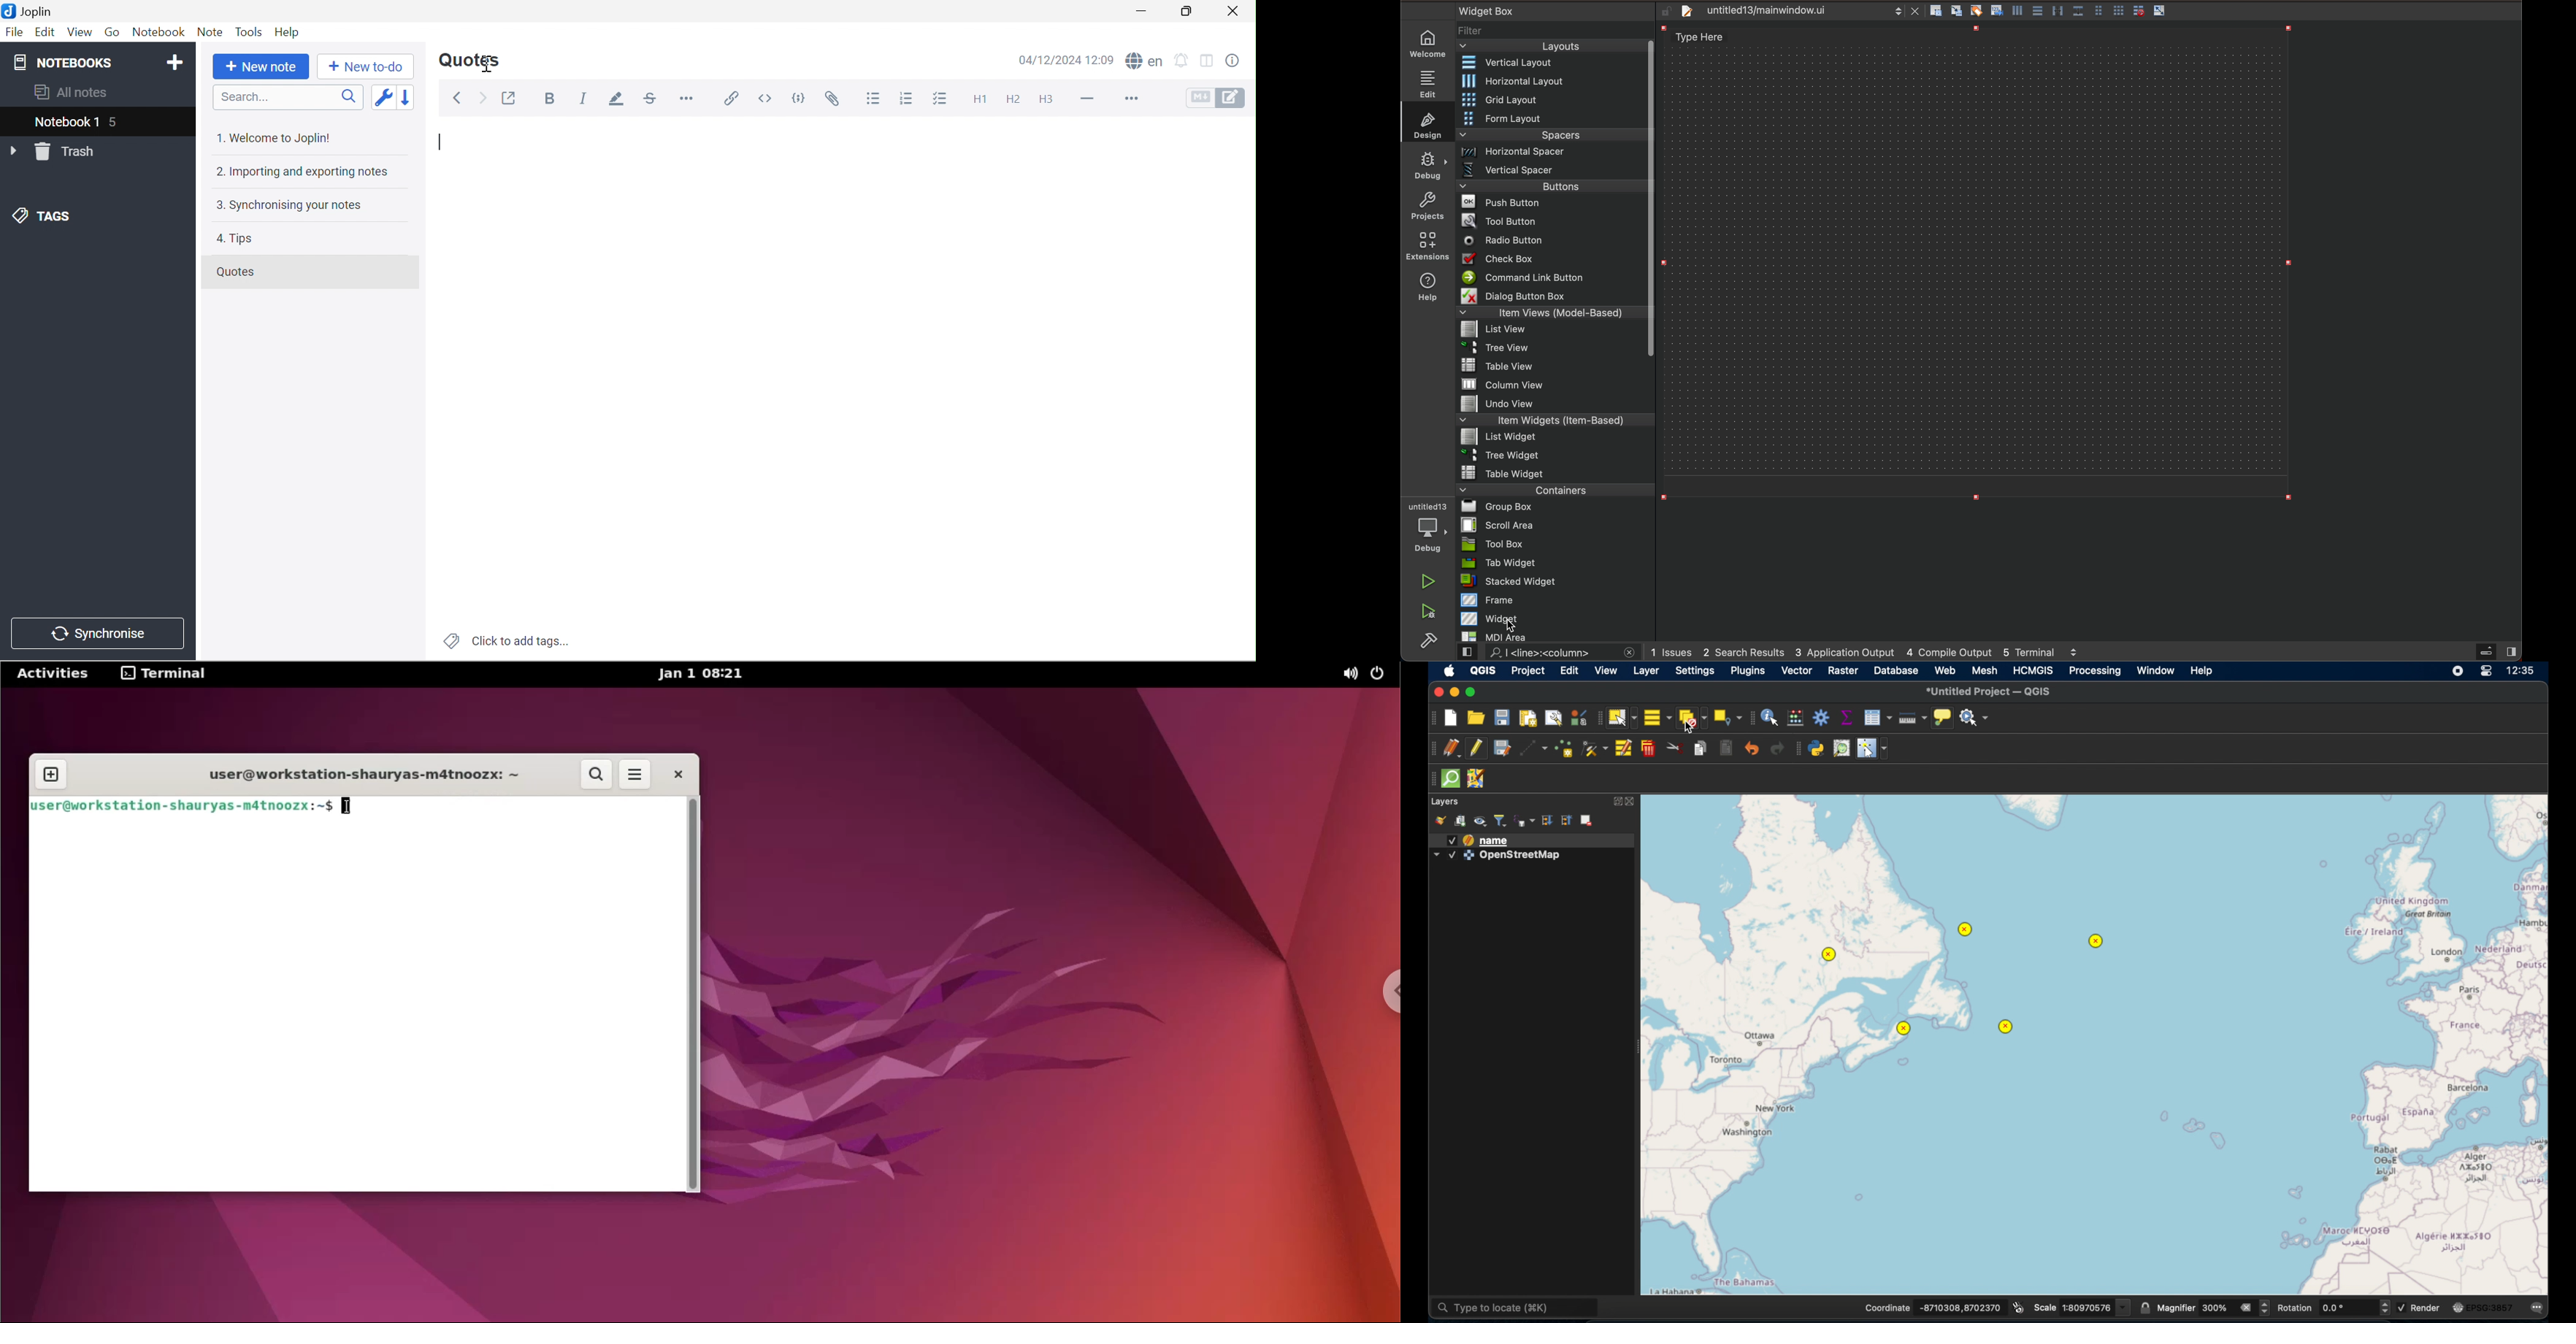 Image resolution: width=2576 pixels, height=1344 pixels. I want to click on OpenStreetMap, so click(1521, 856).